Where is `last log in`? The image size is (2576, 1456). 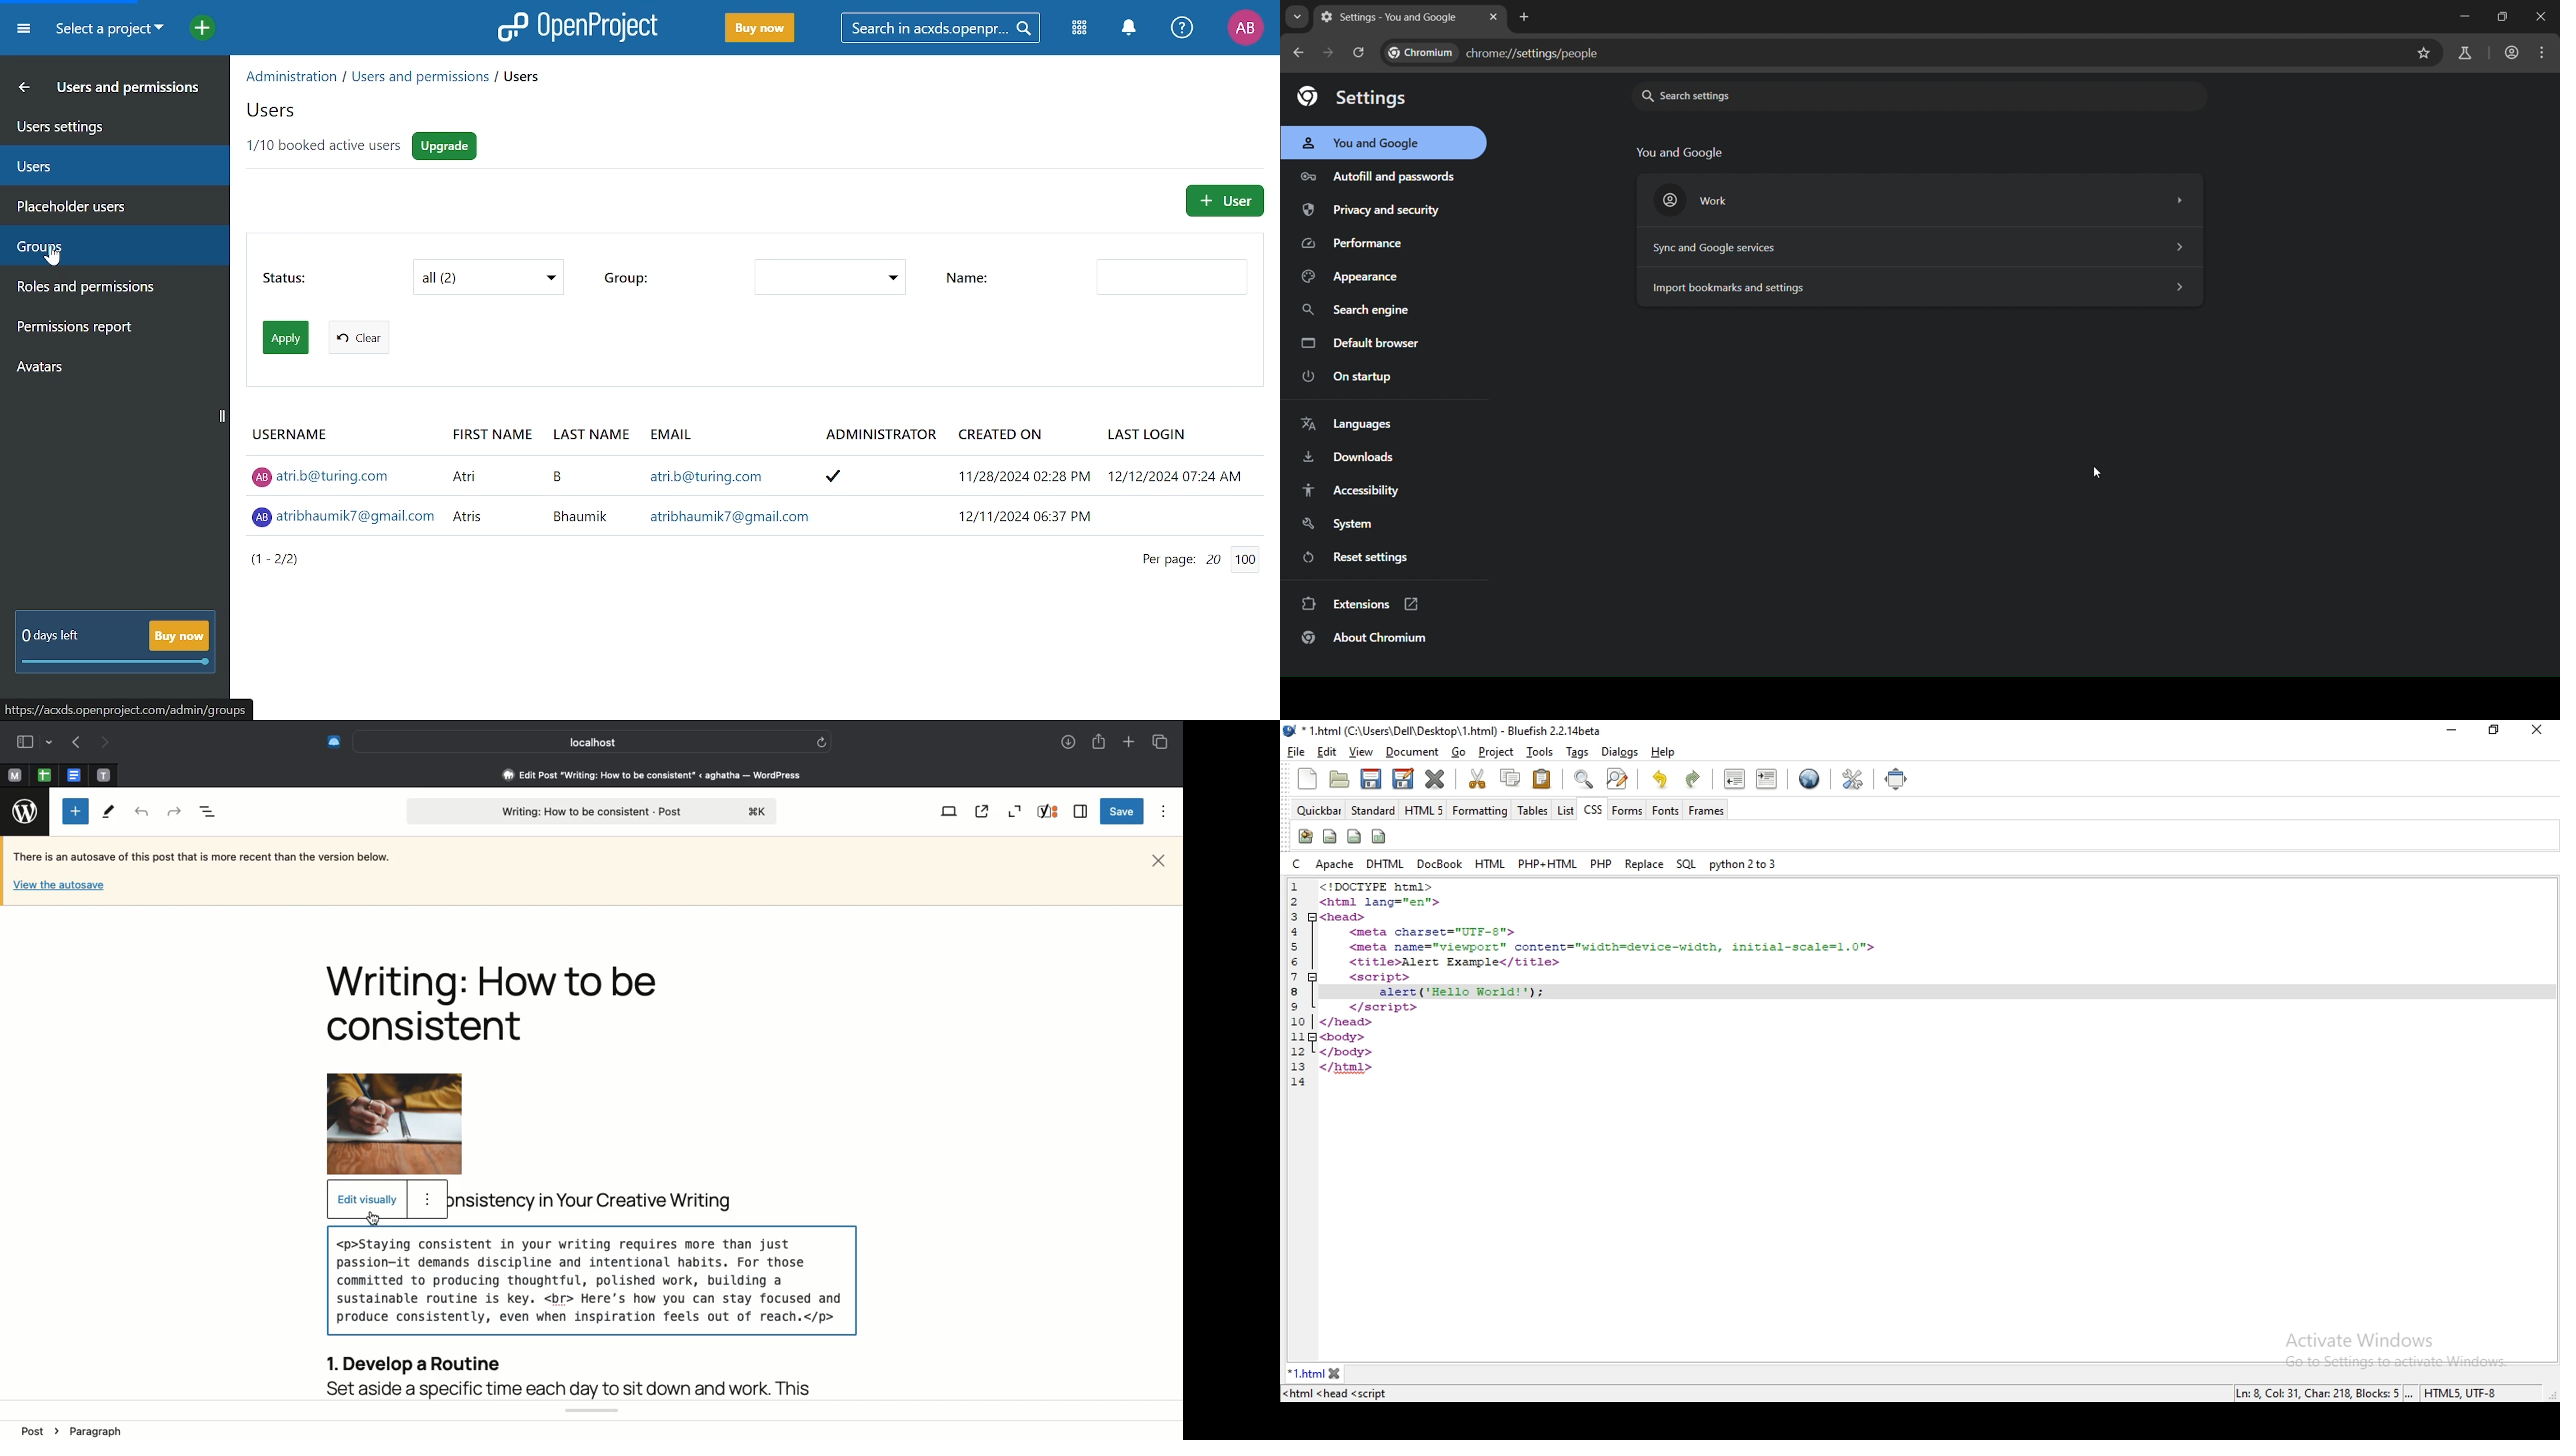
last log in is located at coordinates (1153, 430).